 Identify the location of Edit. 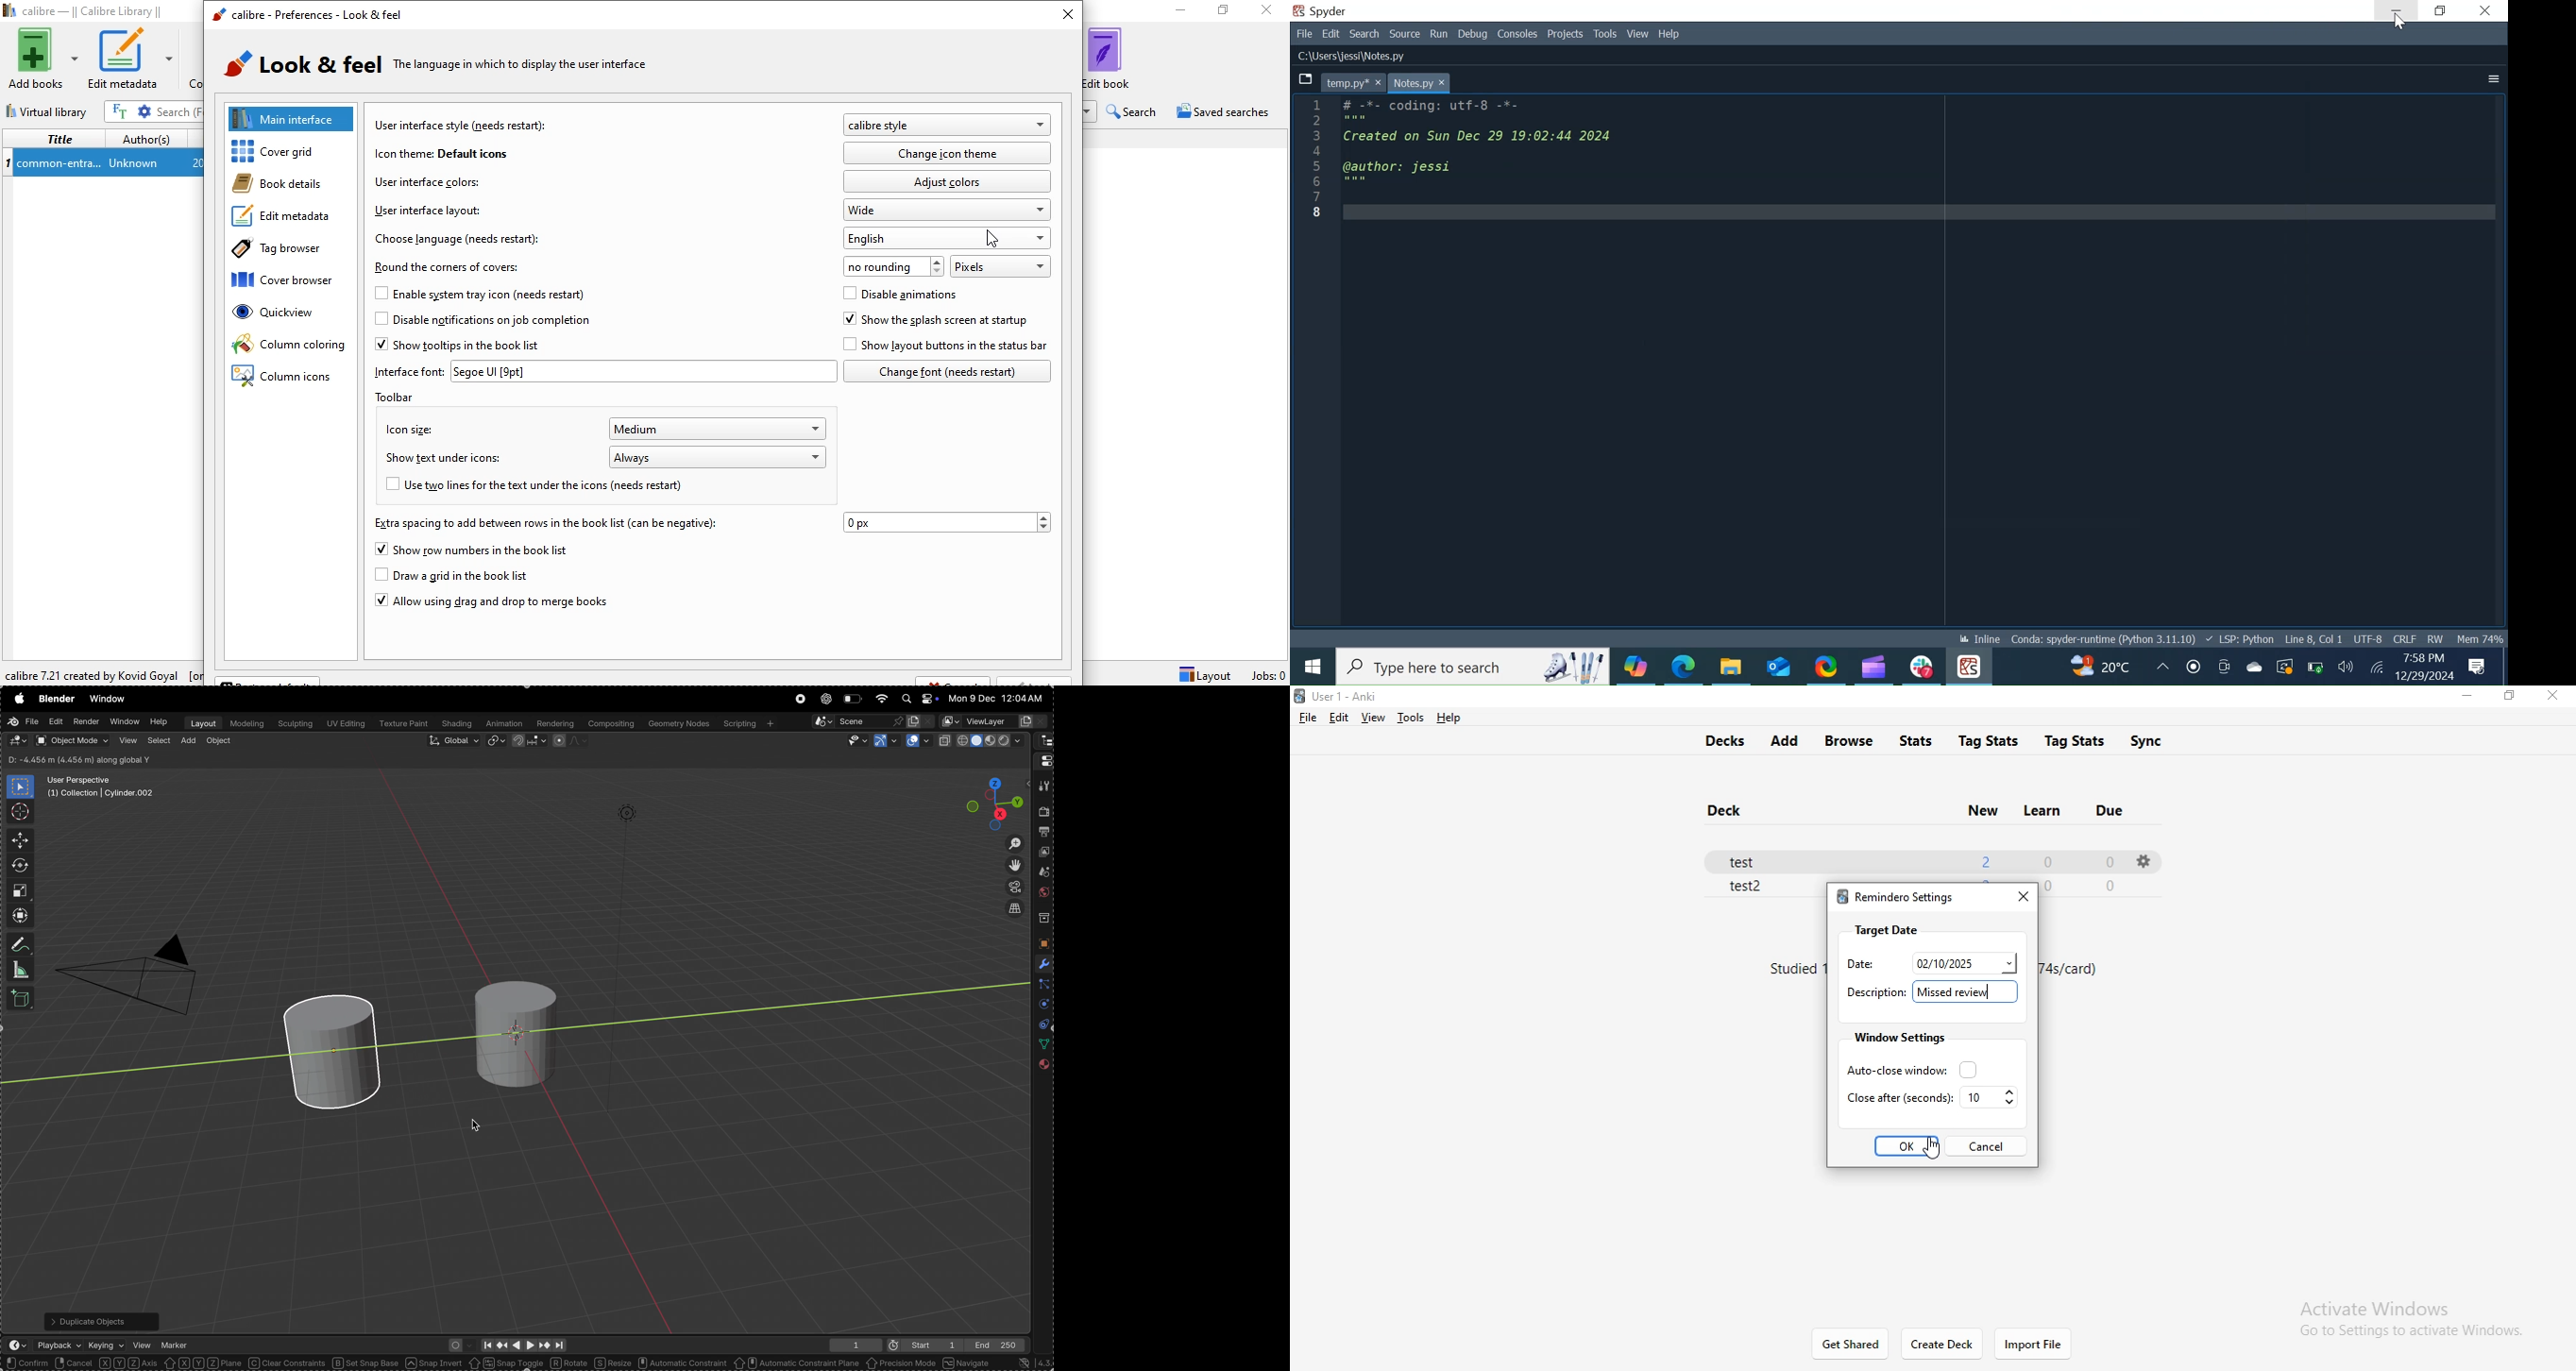
(54, 723).